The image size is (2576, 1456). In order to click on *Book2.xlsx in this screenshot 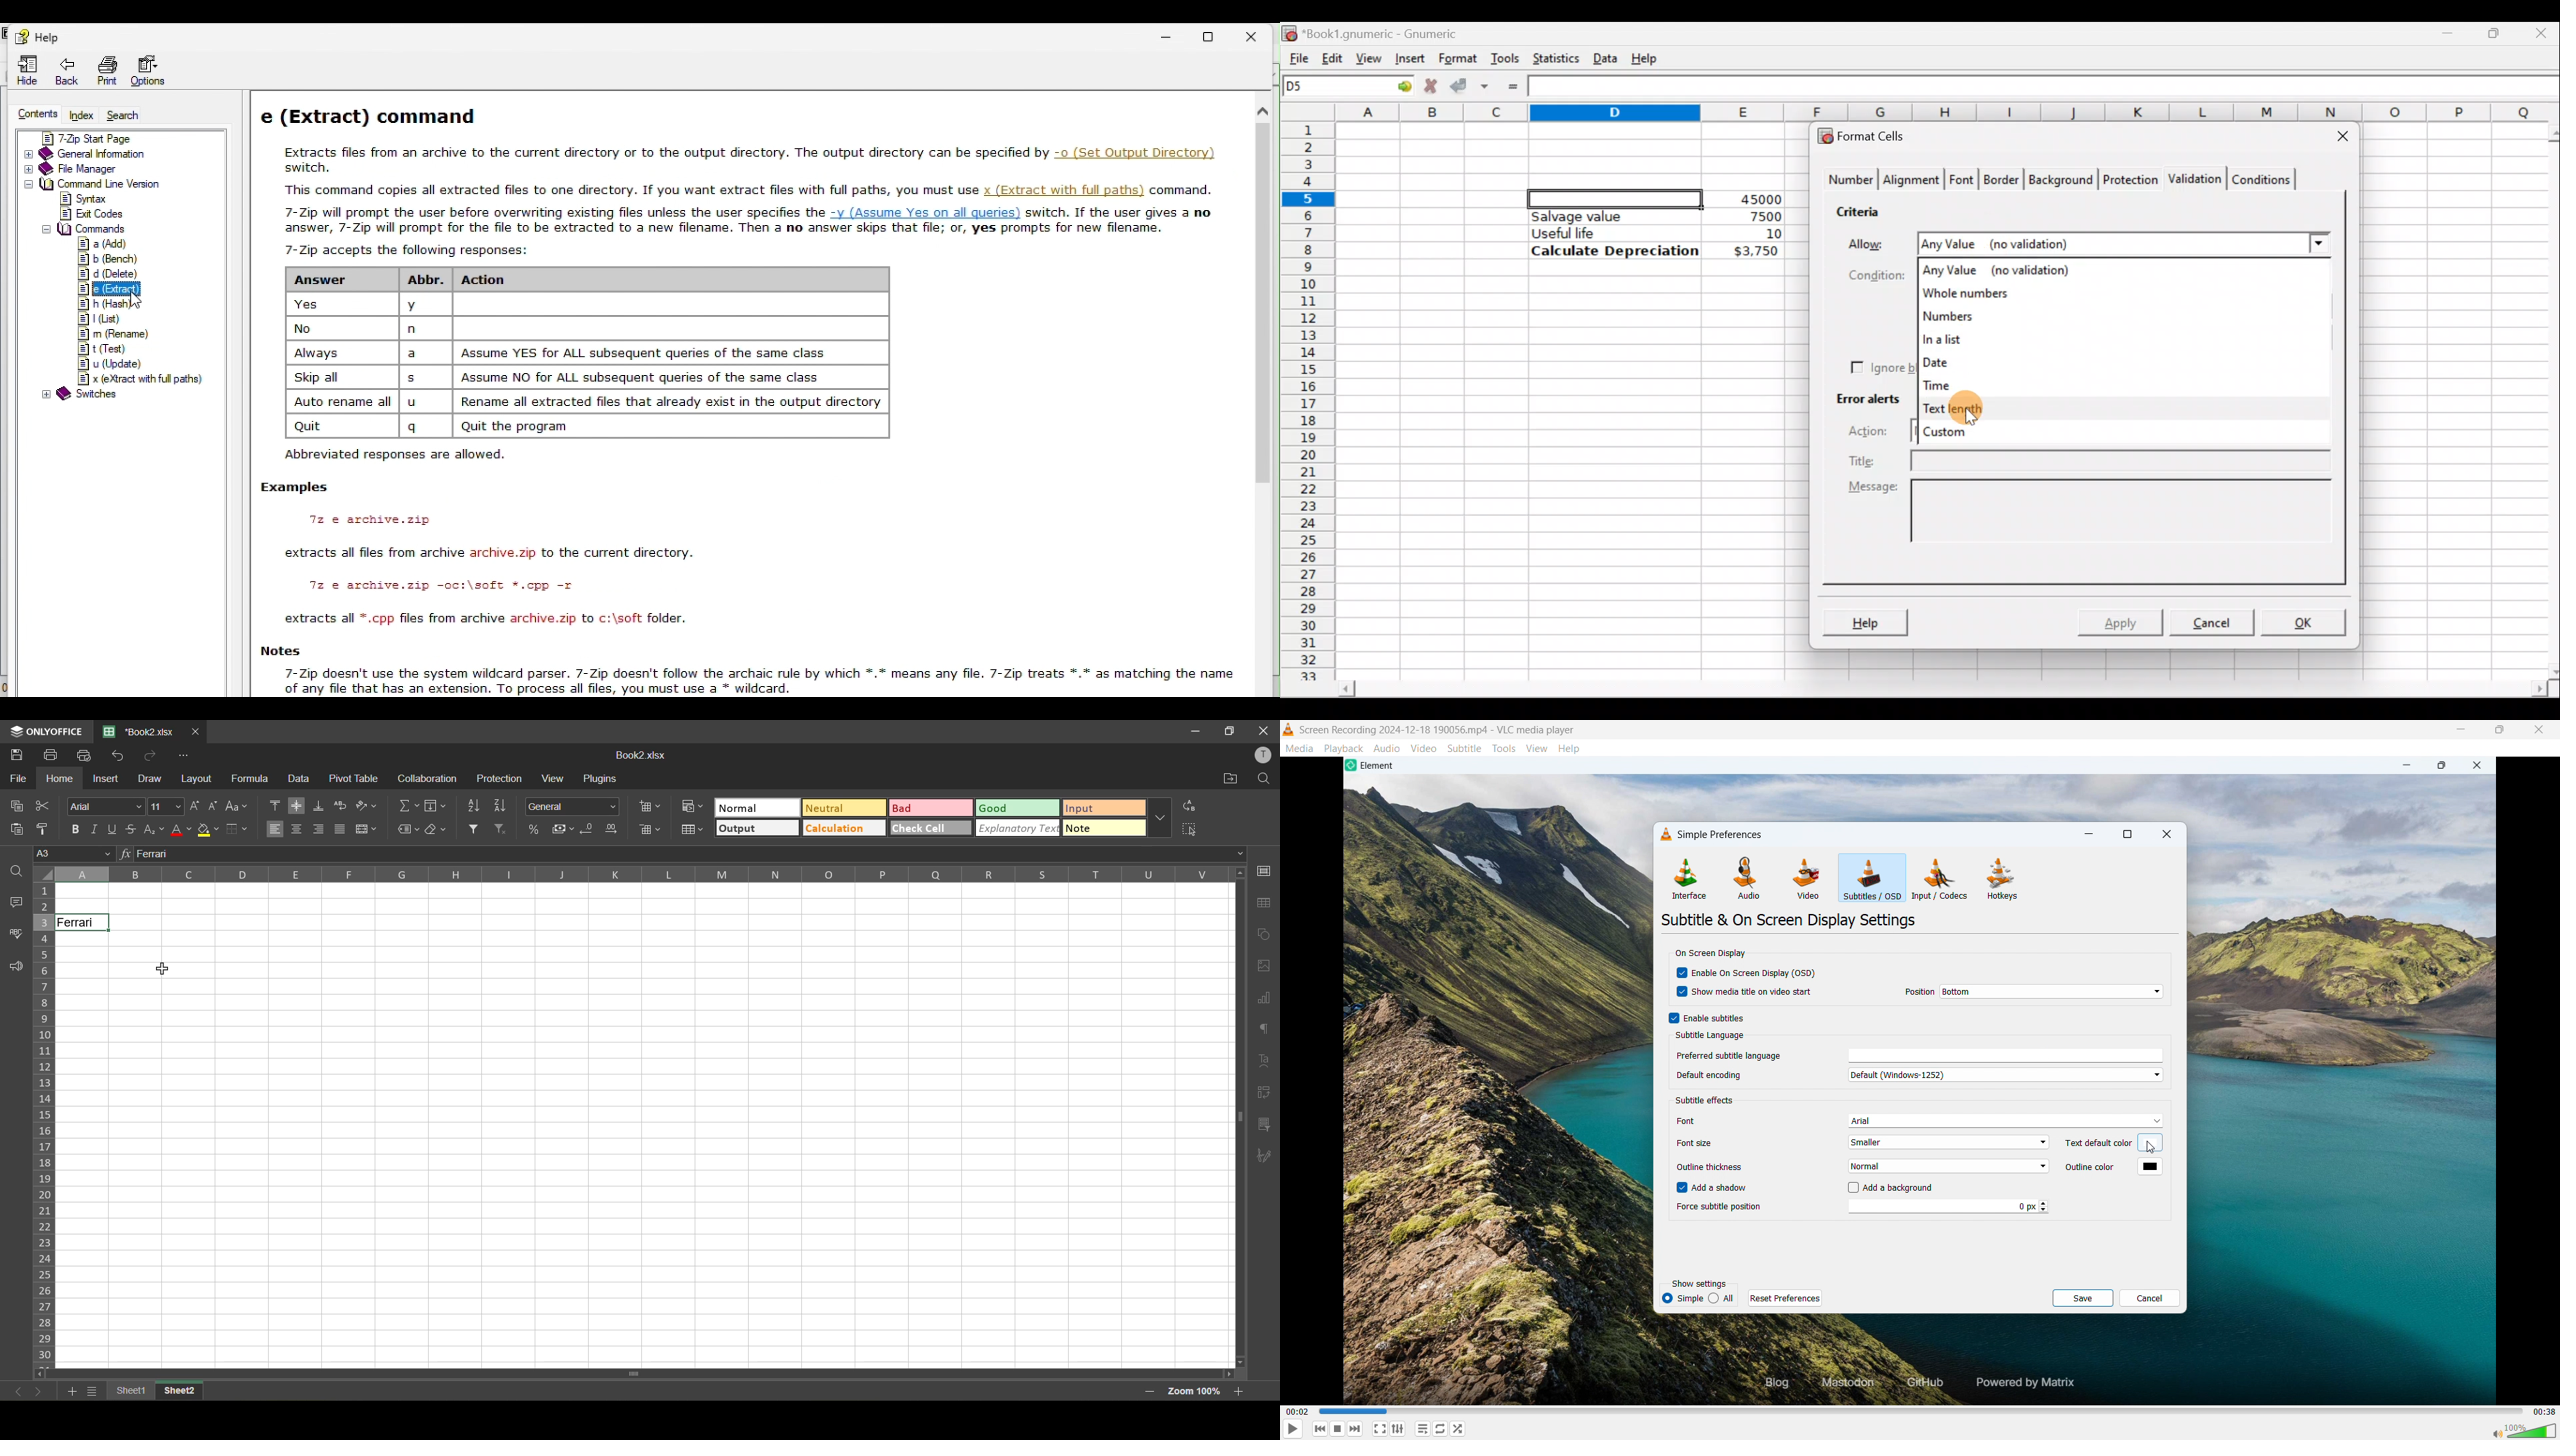, I will do `click(141, 731)`.